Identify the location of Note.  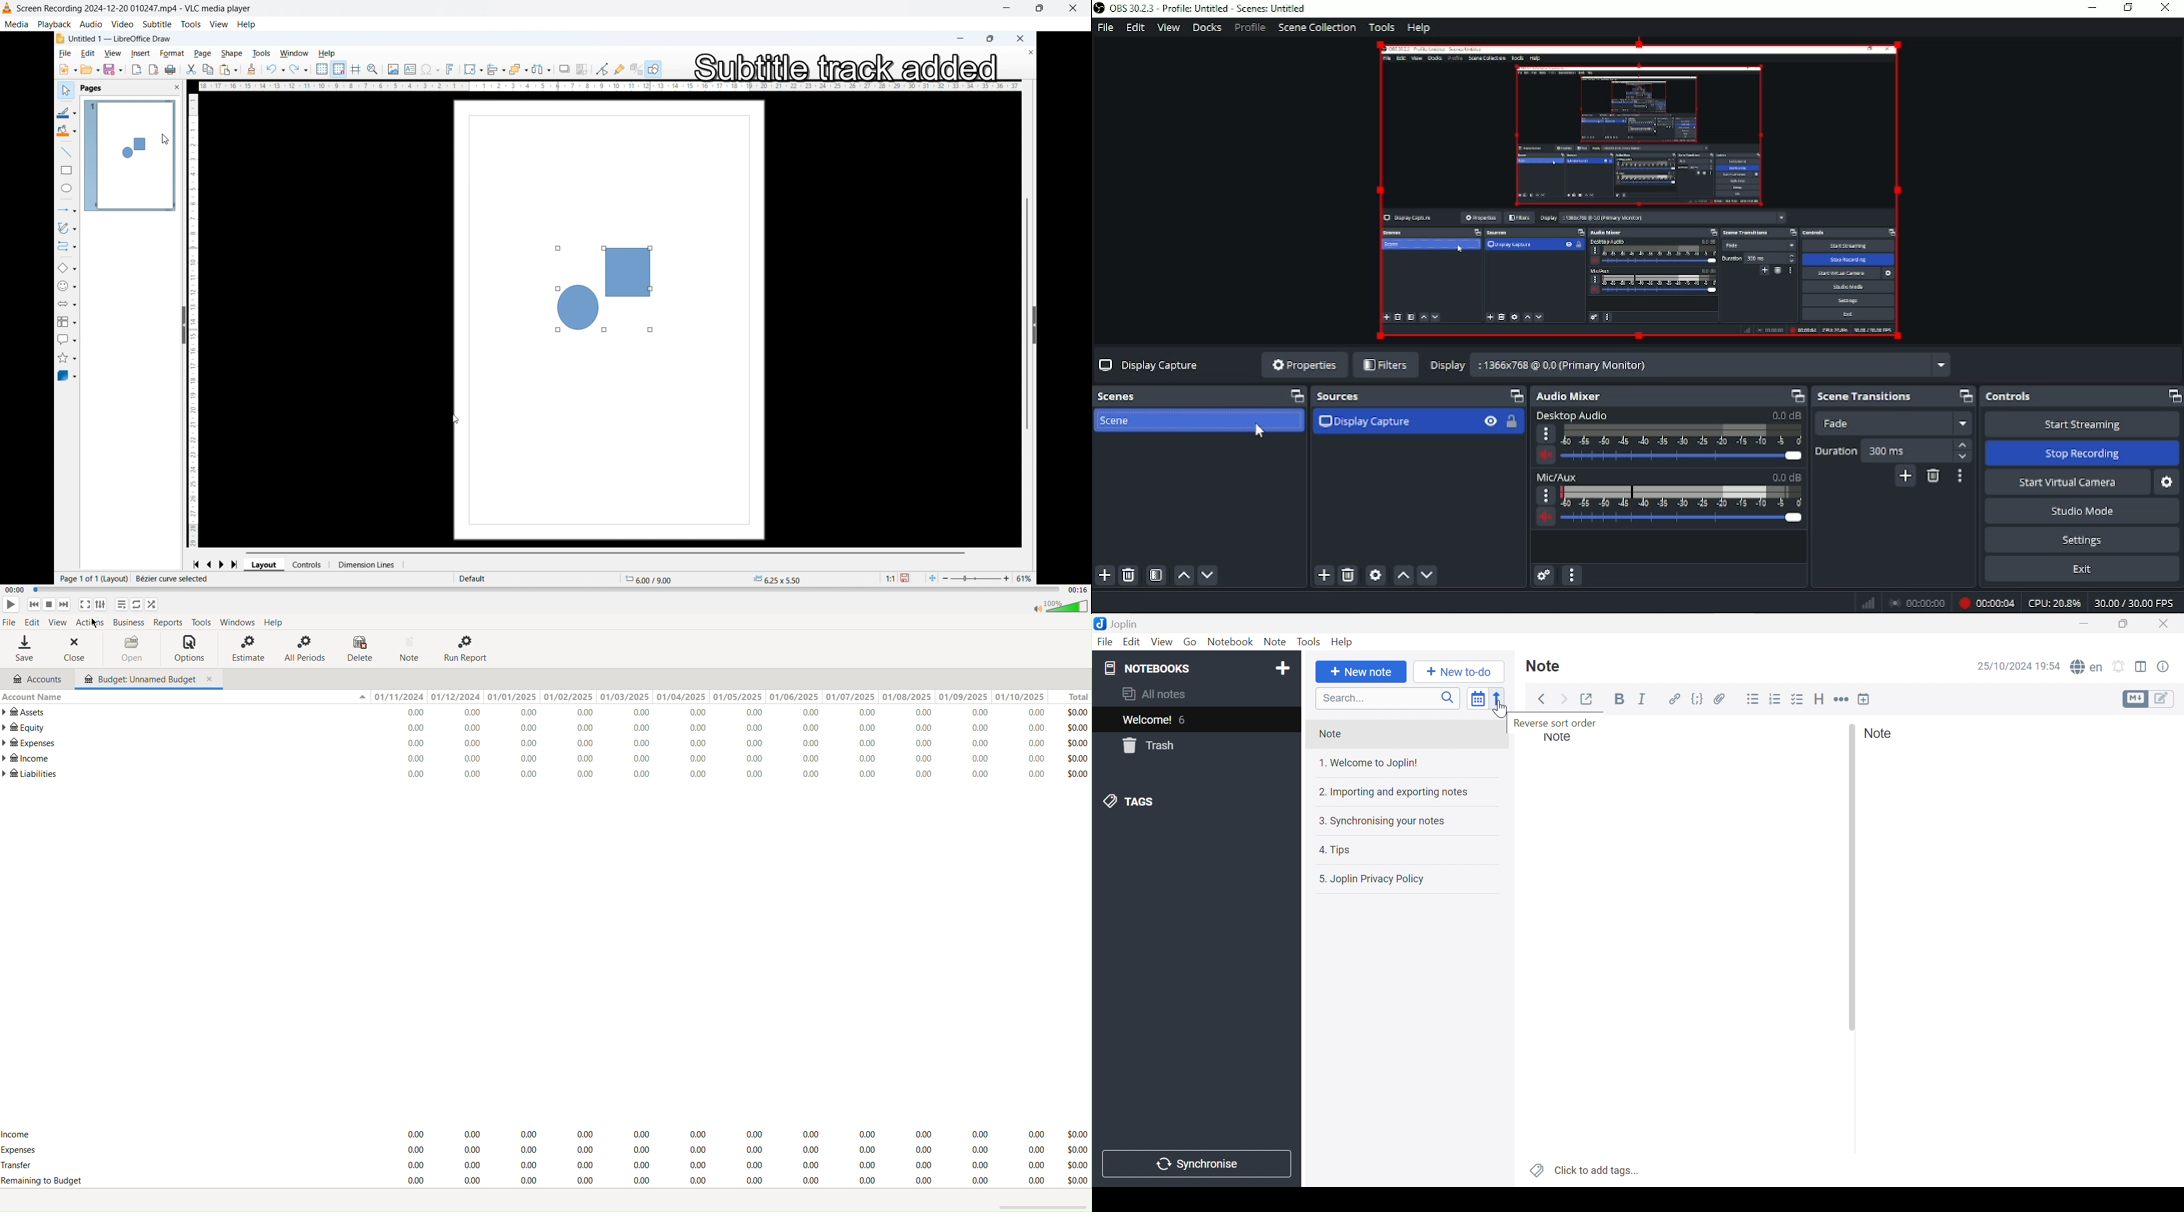
(1558, 737).